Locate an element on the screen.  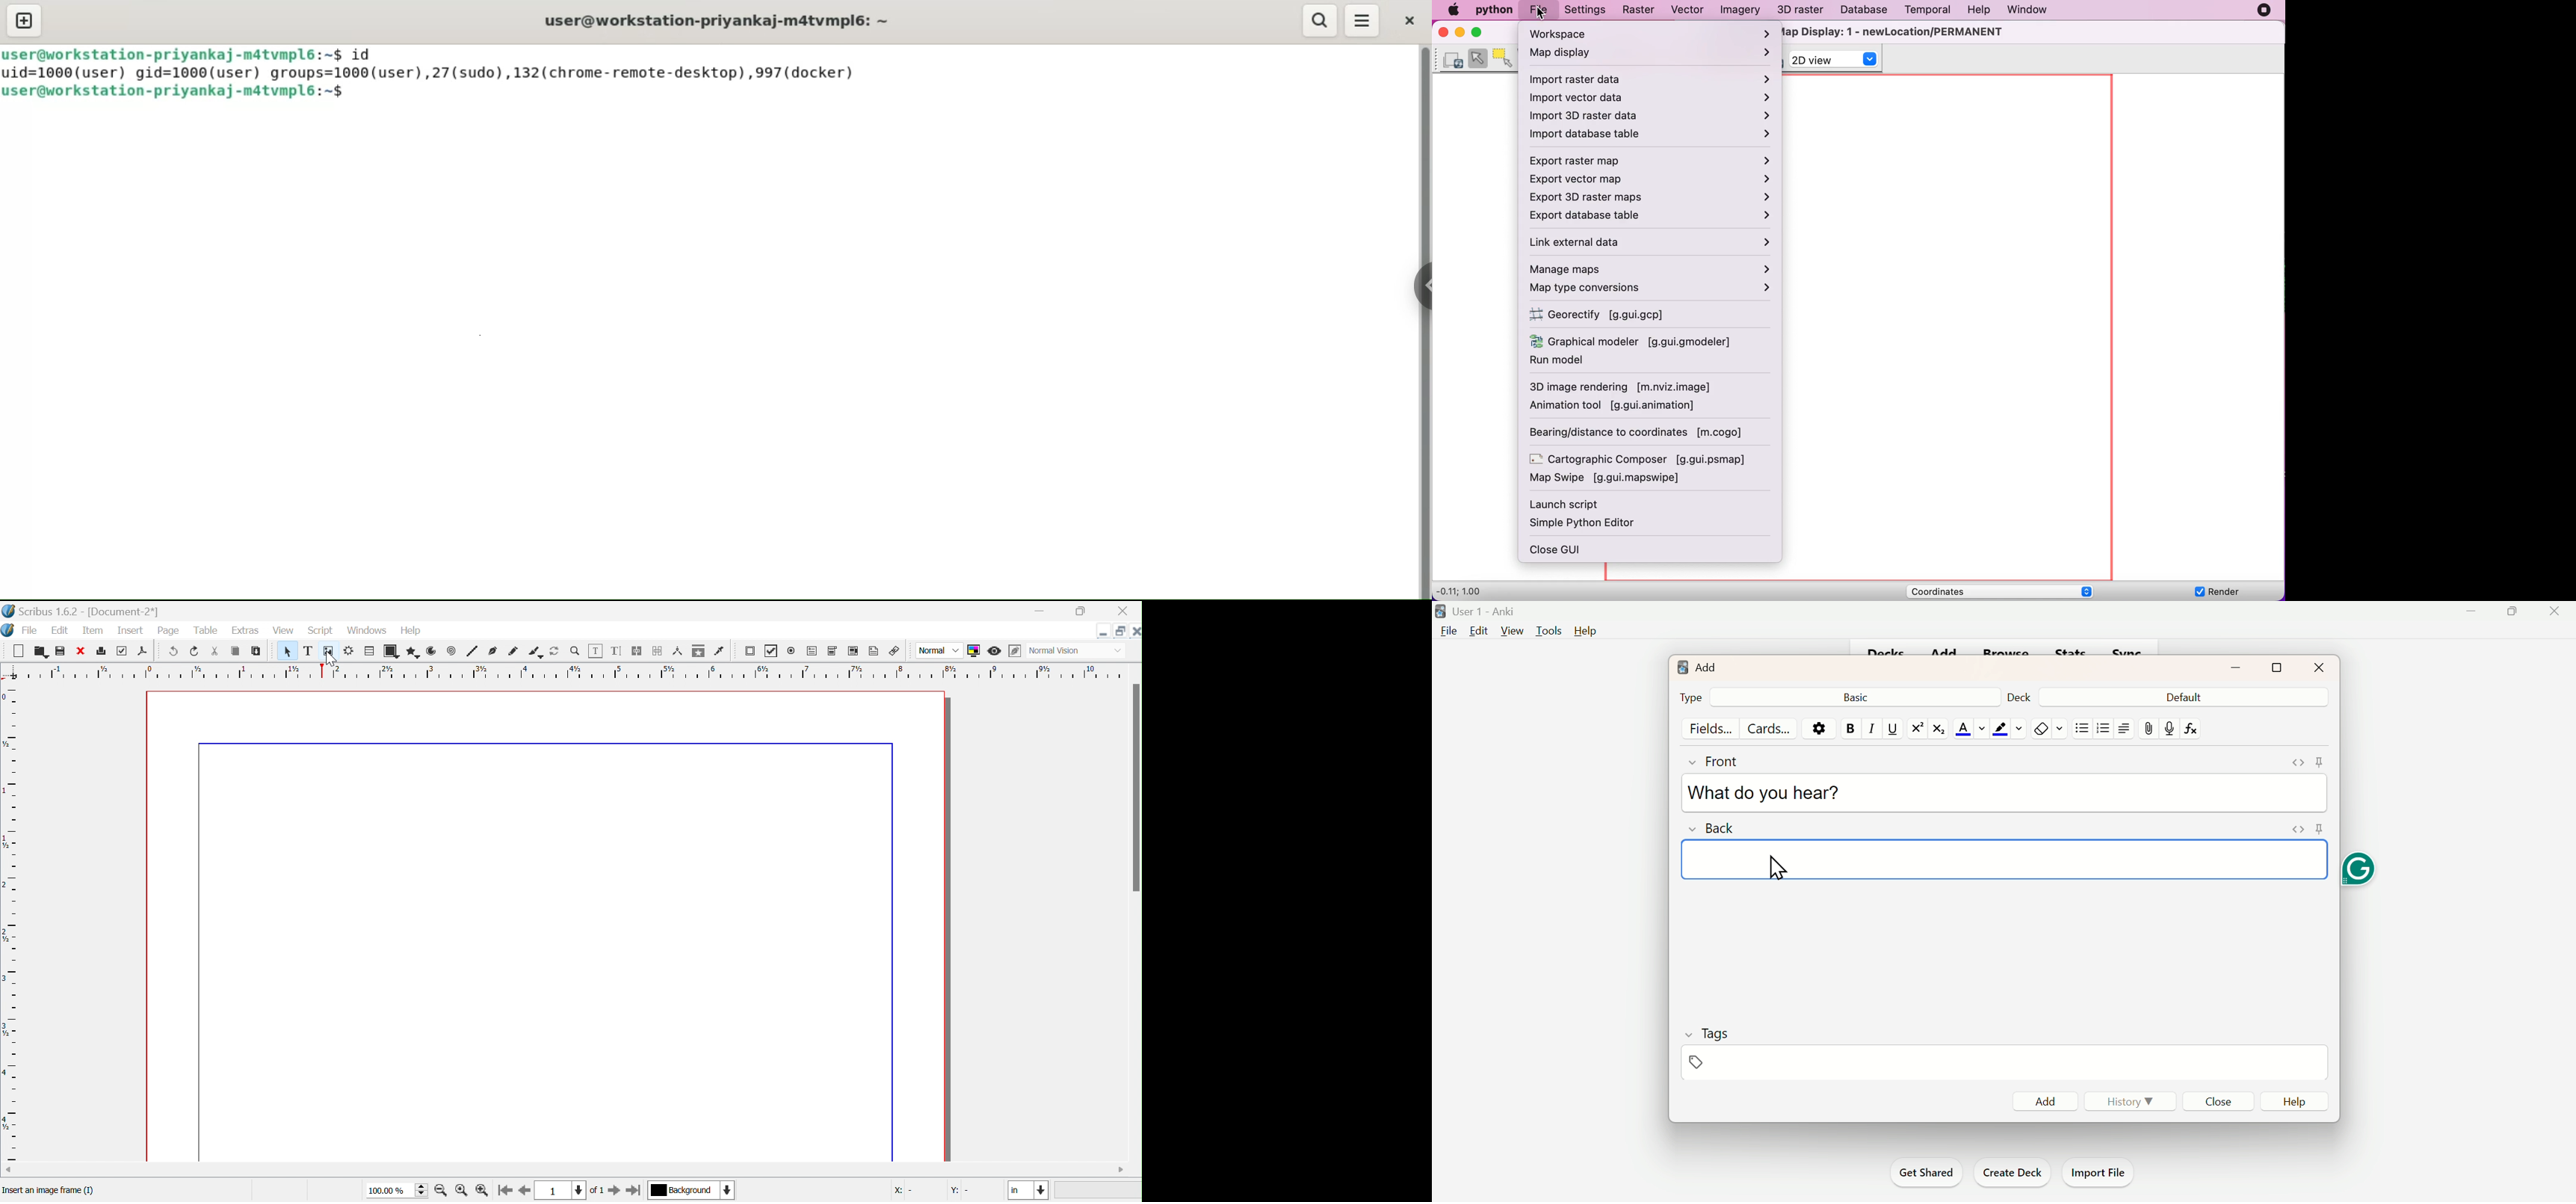
View is located at coordinates (1511, 631).